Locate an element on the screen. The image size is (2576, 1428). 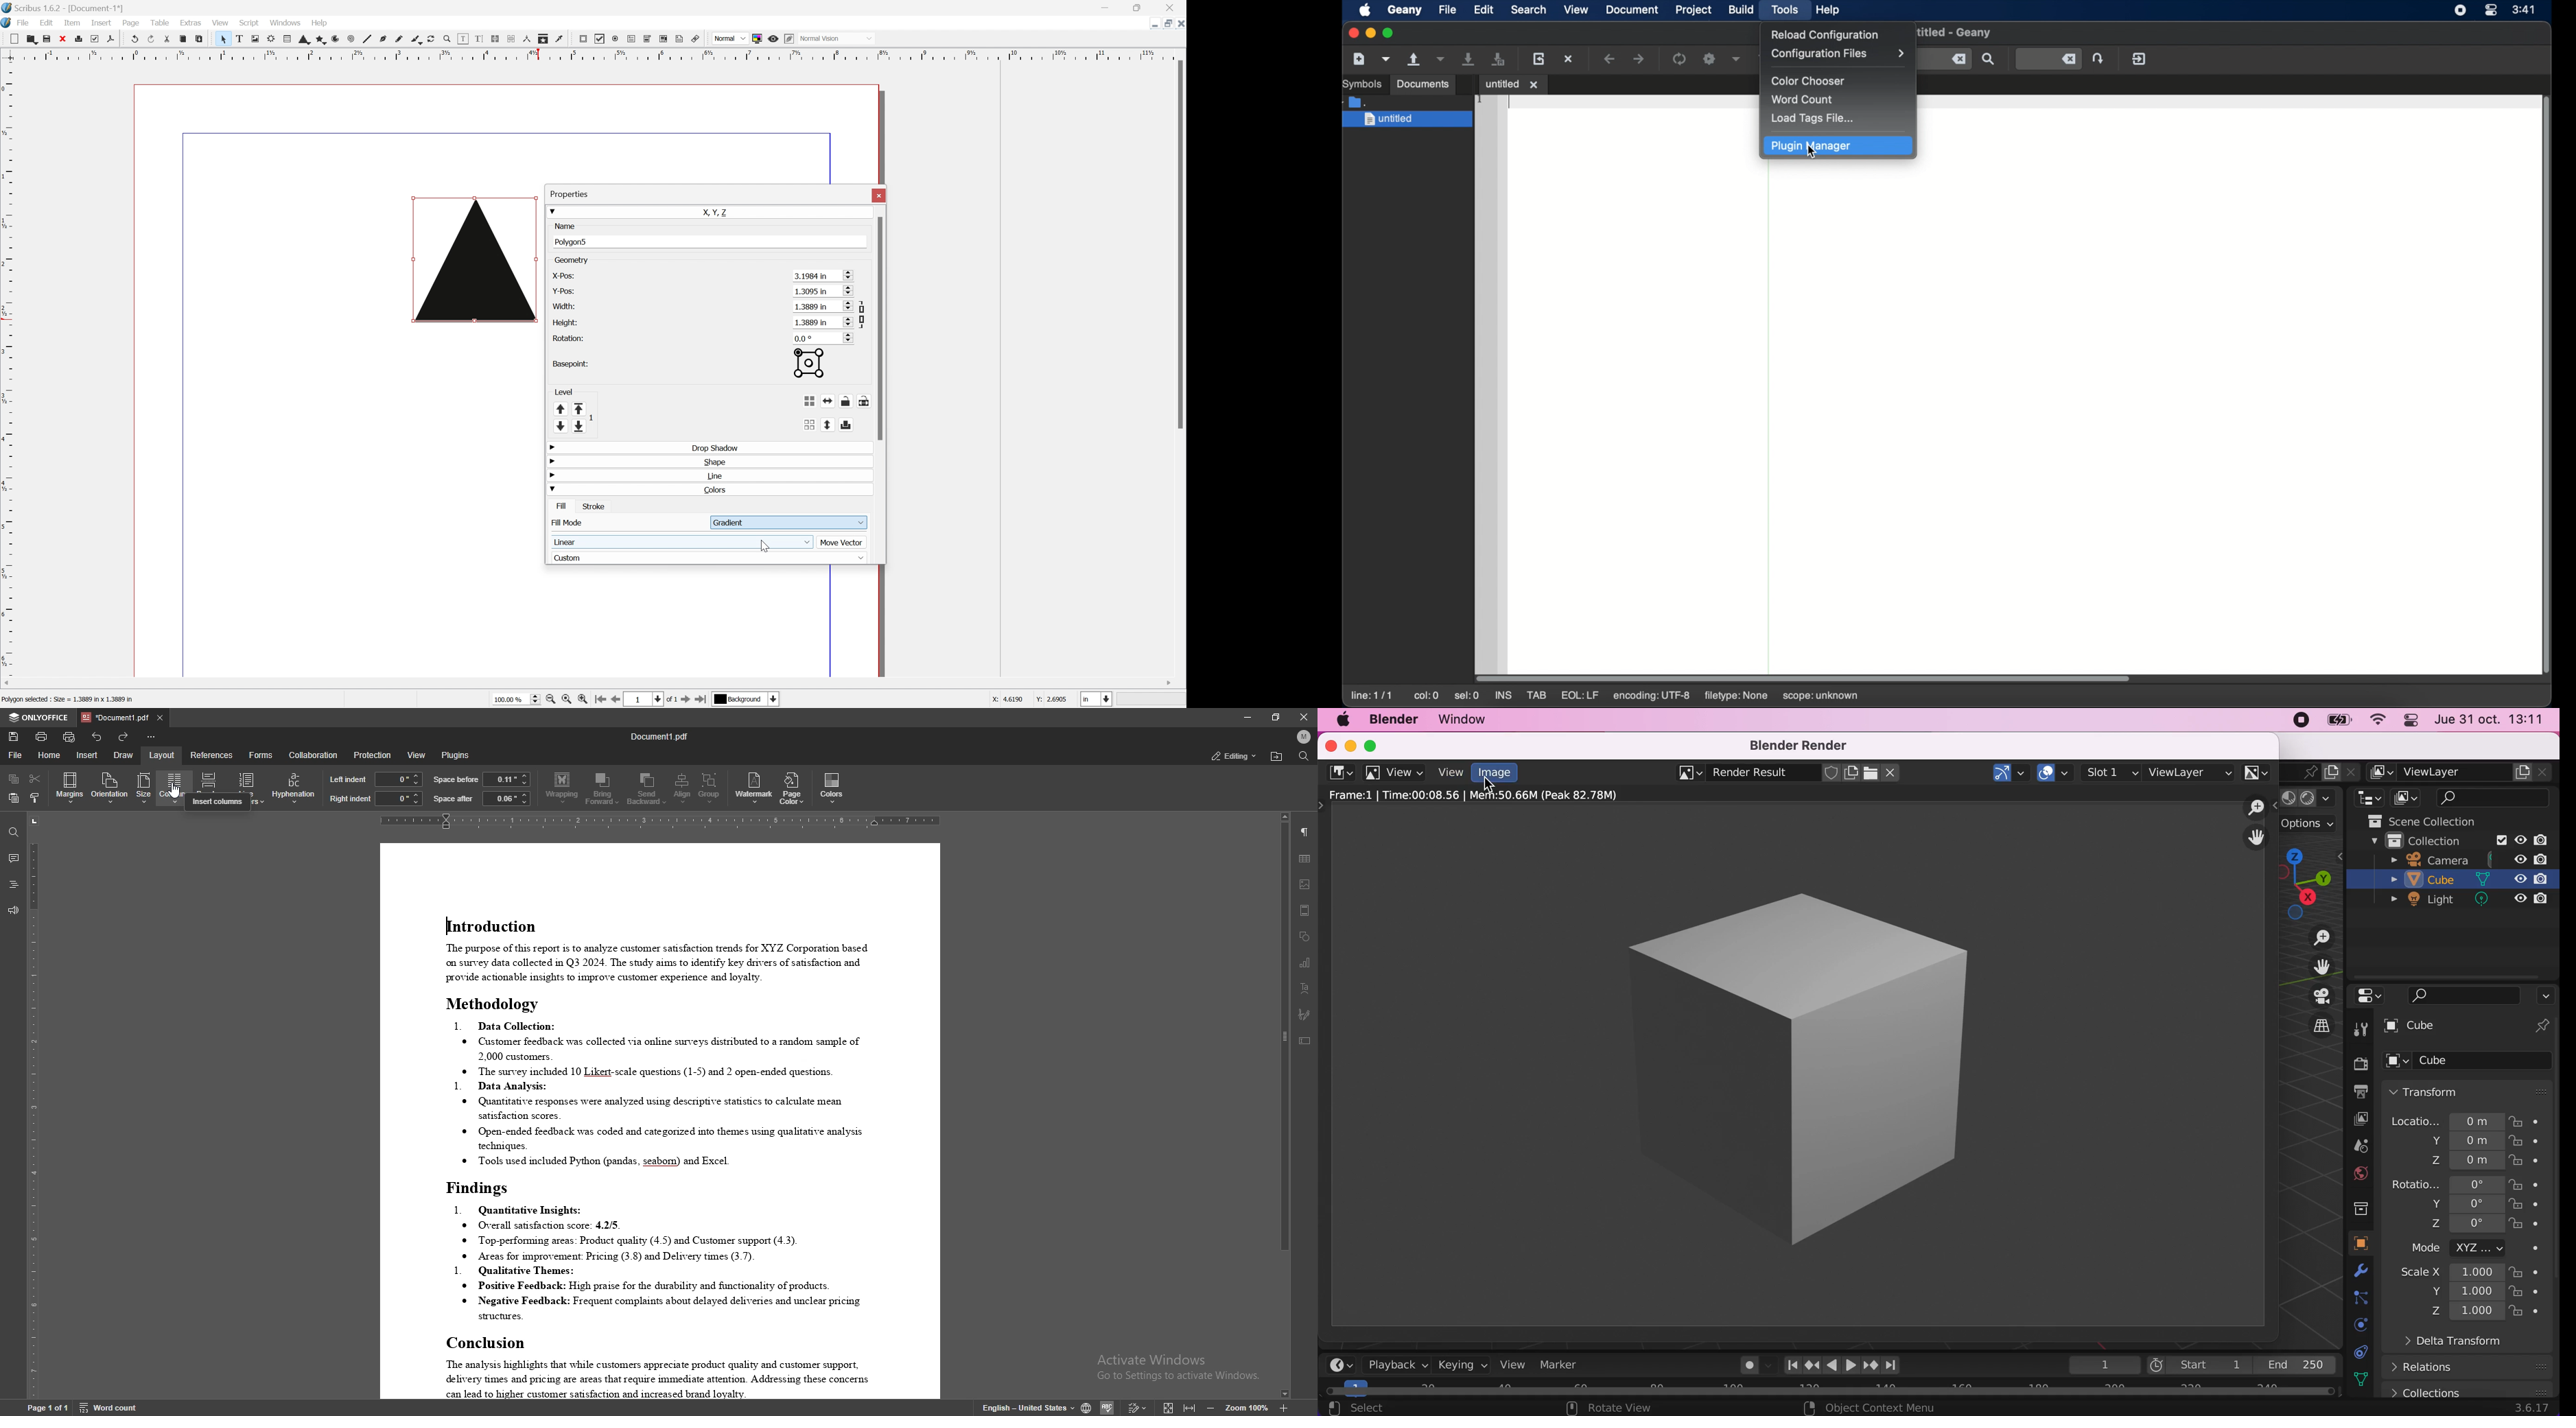
Save is located at coordinates (46, 38).